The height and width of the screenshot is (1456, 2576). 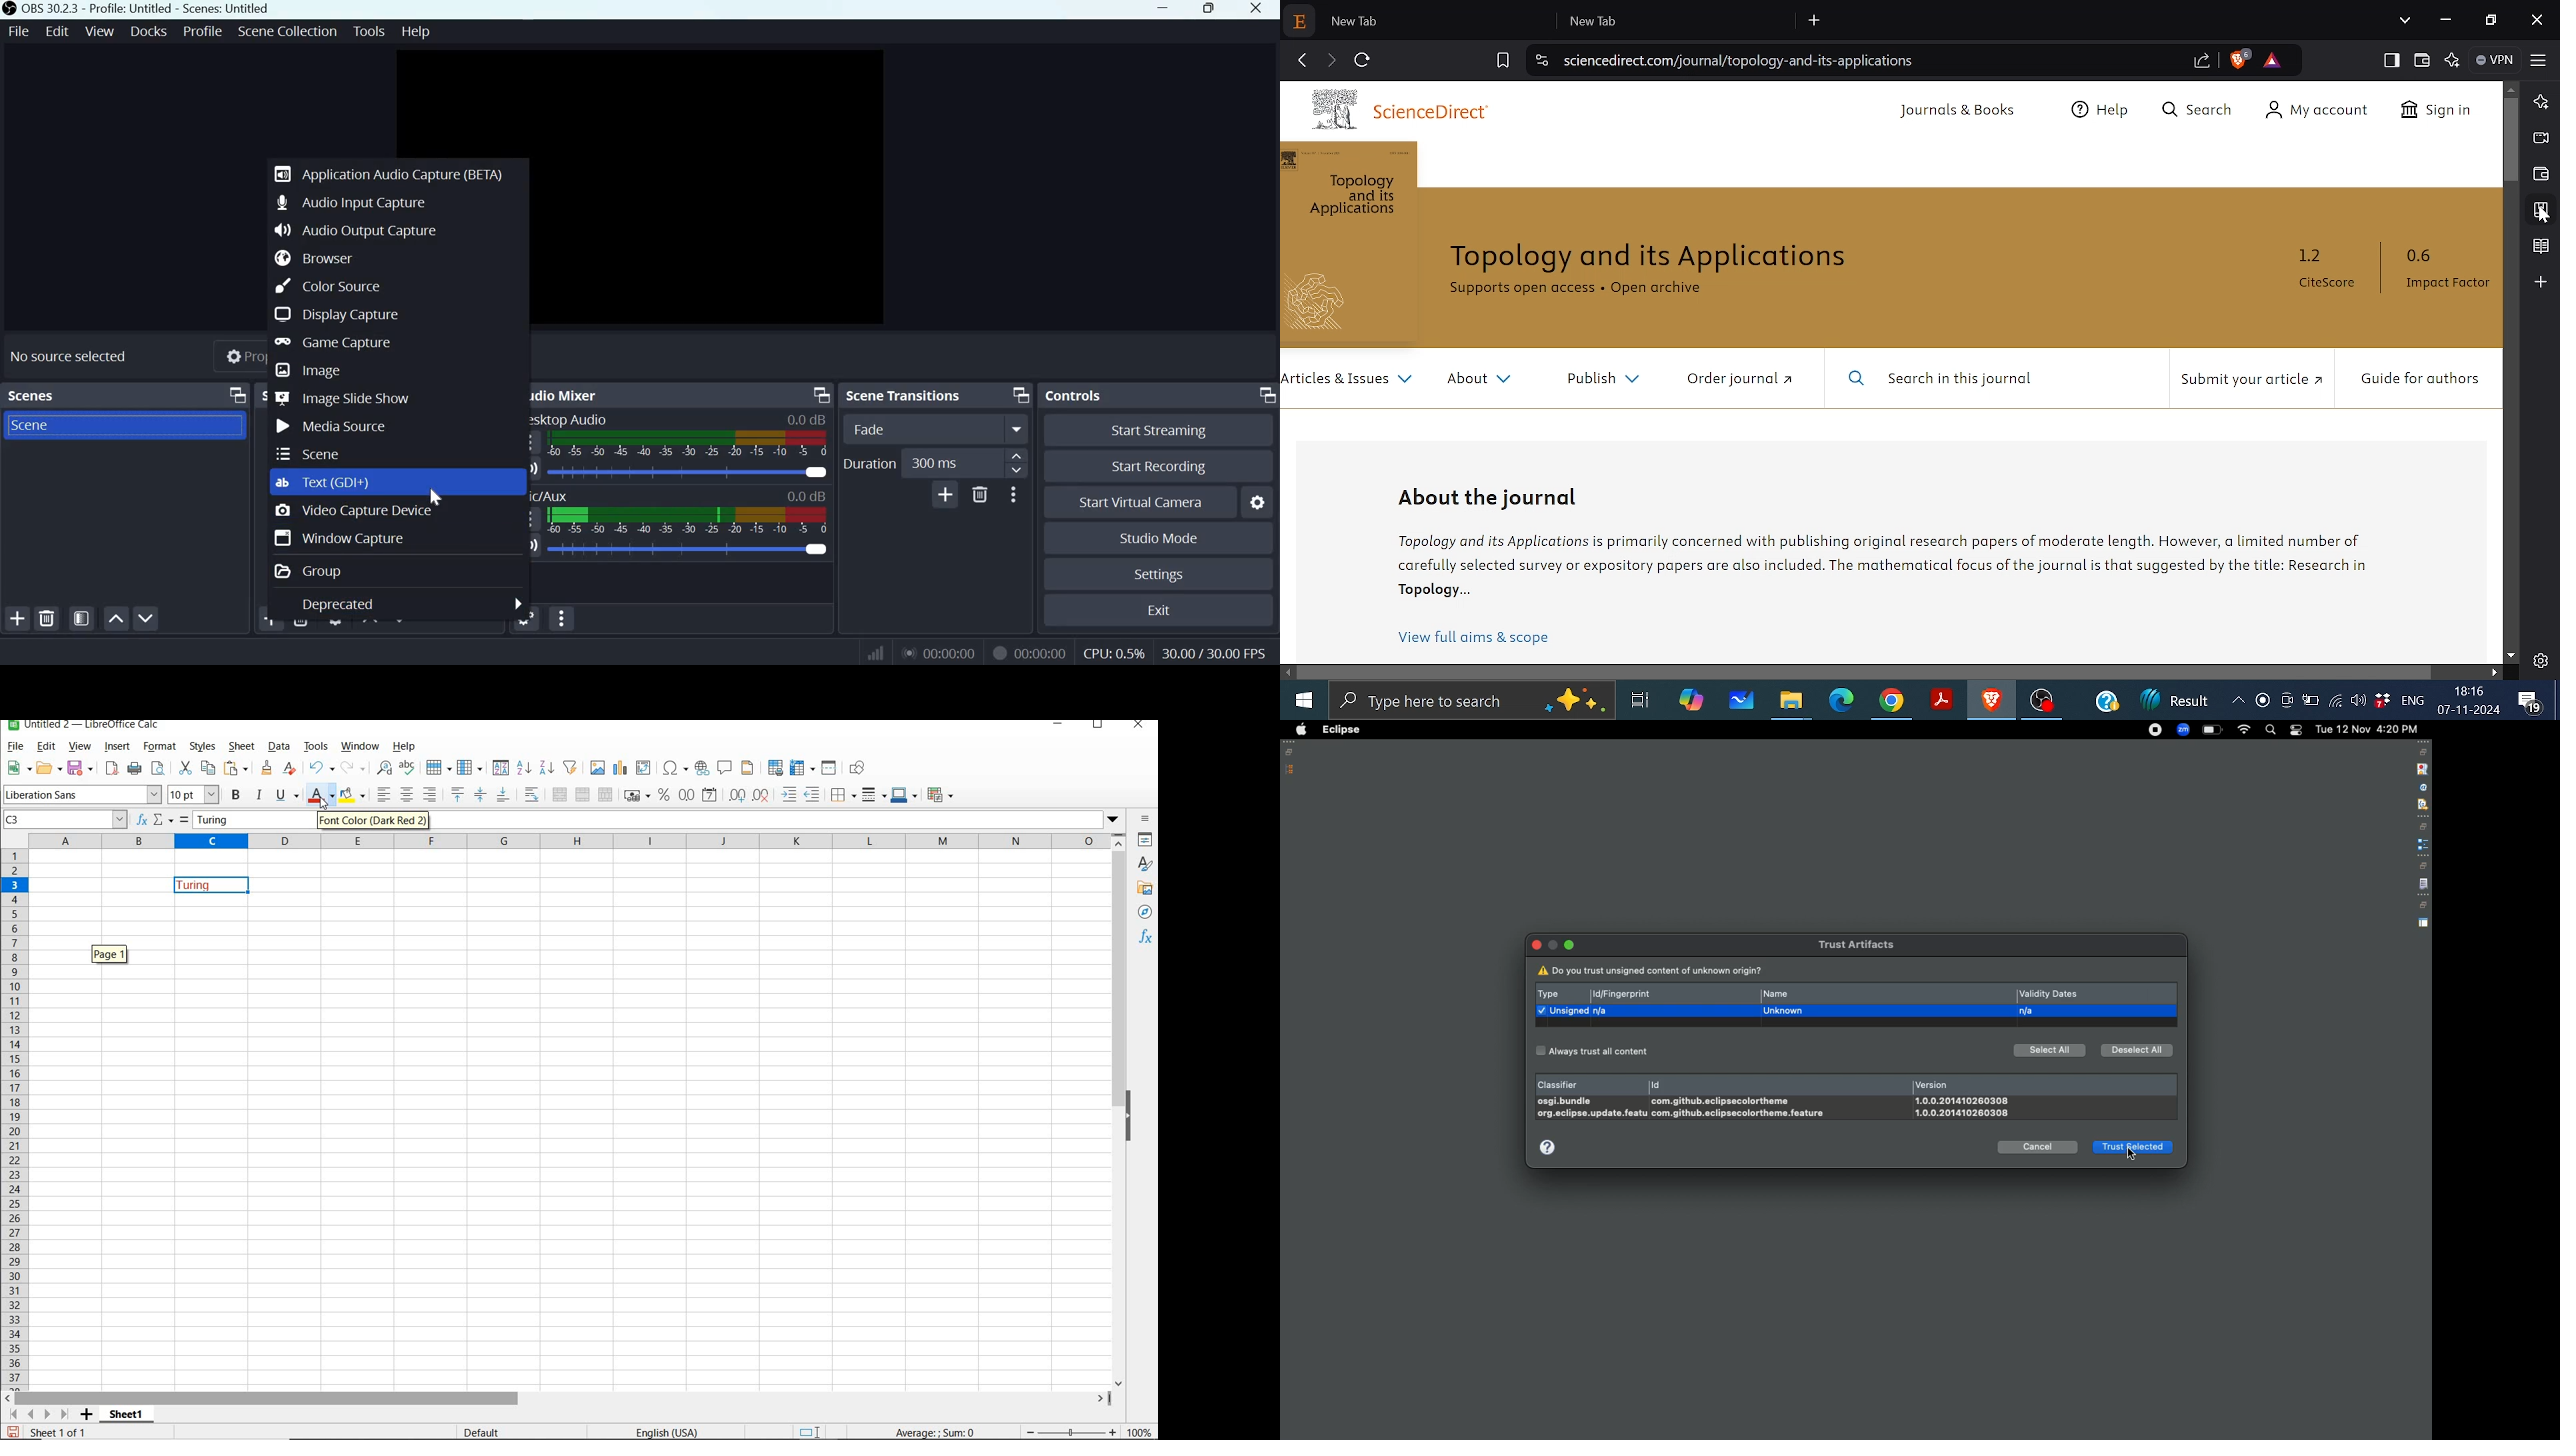 What do you see at coordinates (81, 619) in the screenshot?
I see `Open scene filters` at bounding box center [81, 619].